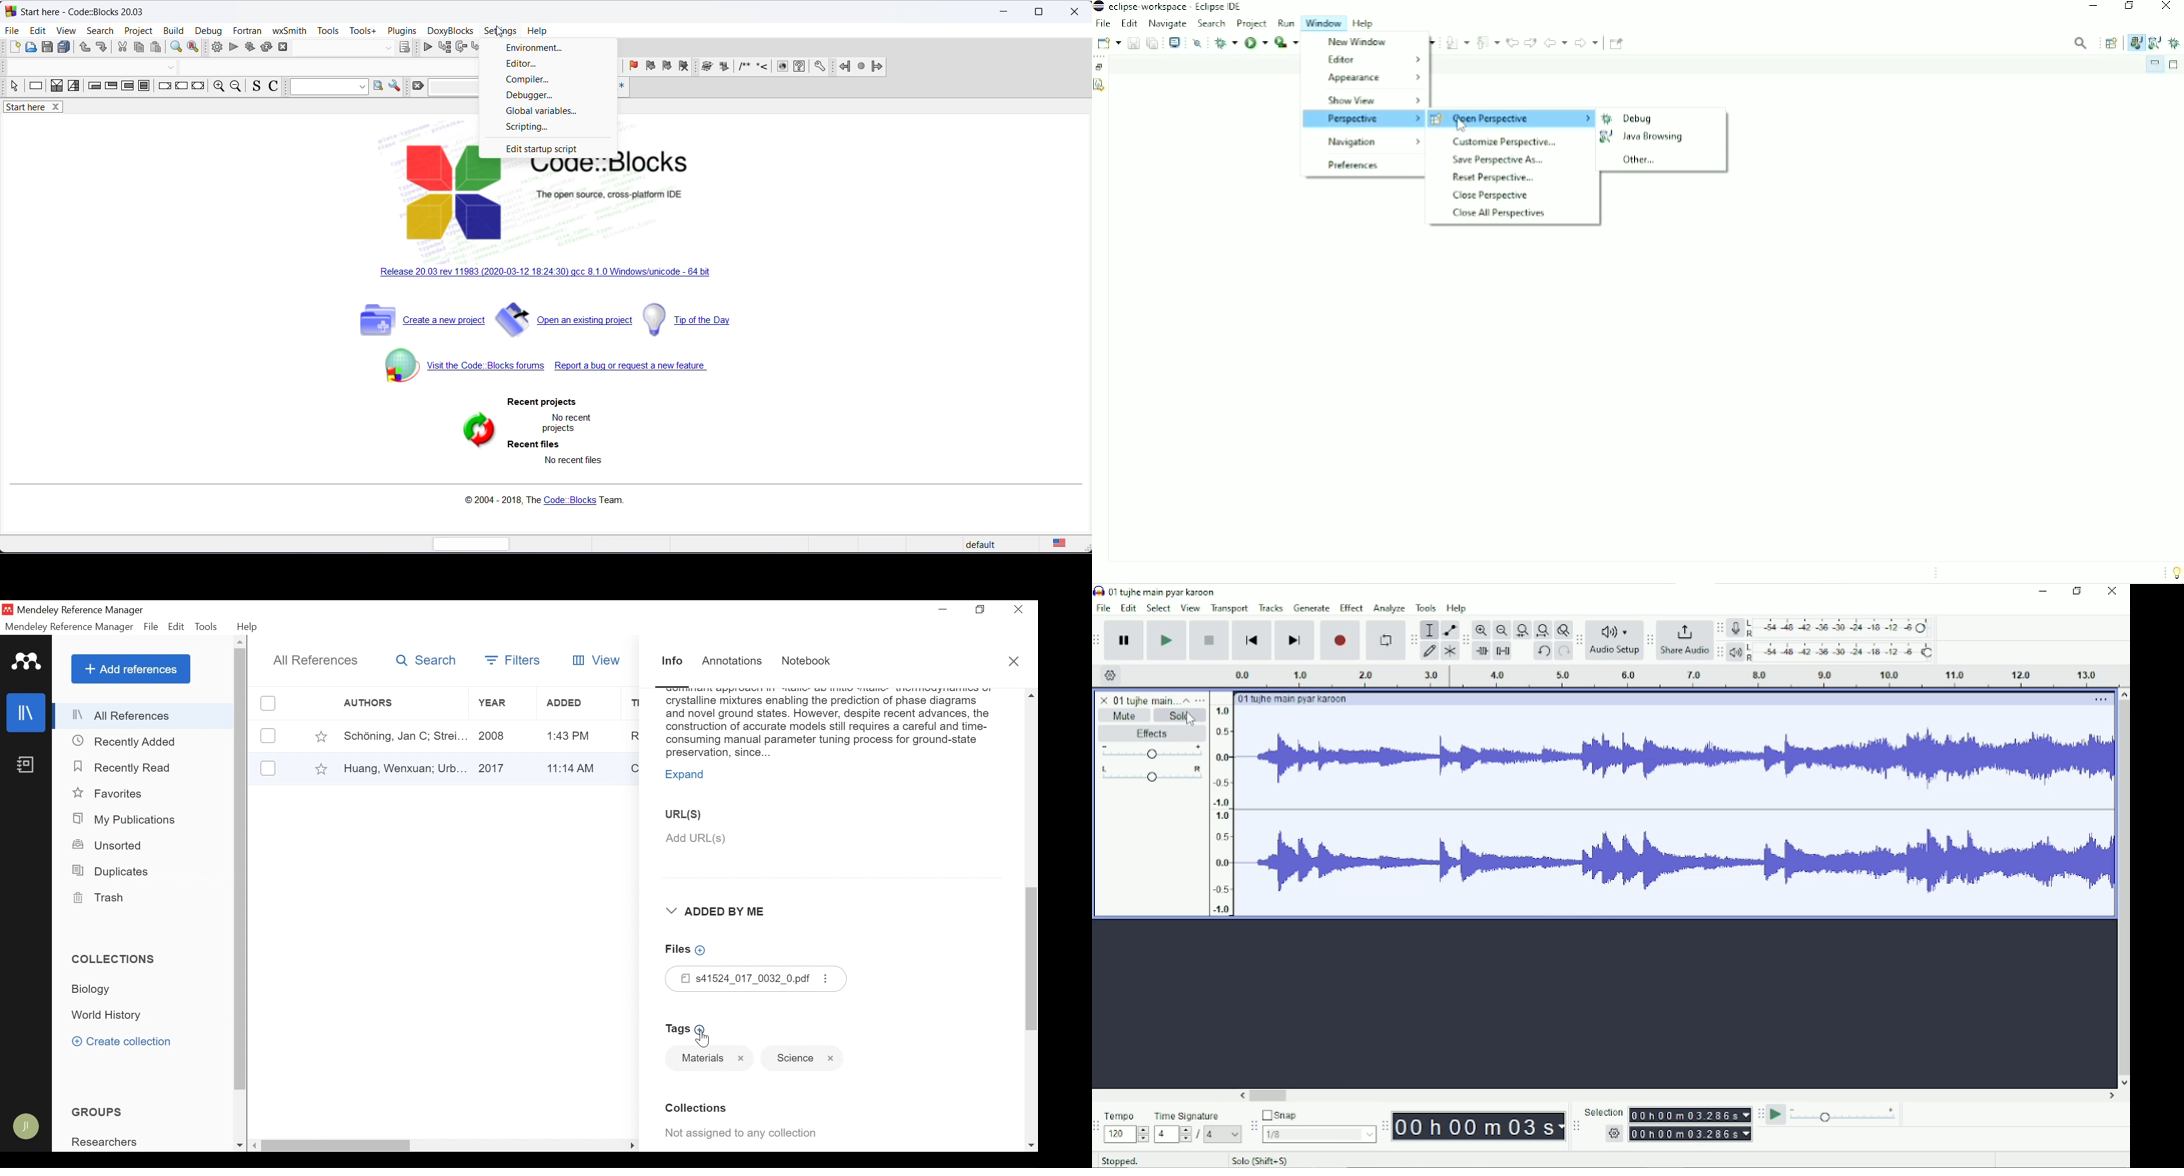 The image size is (2184, 1176). What do you see at coordinates (1265, 1160) in the screenshot?
I see `Solo(Shift+S)` at bounding box center [1265, 1160].